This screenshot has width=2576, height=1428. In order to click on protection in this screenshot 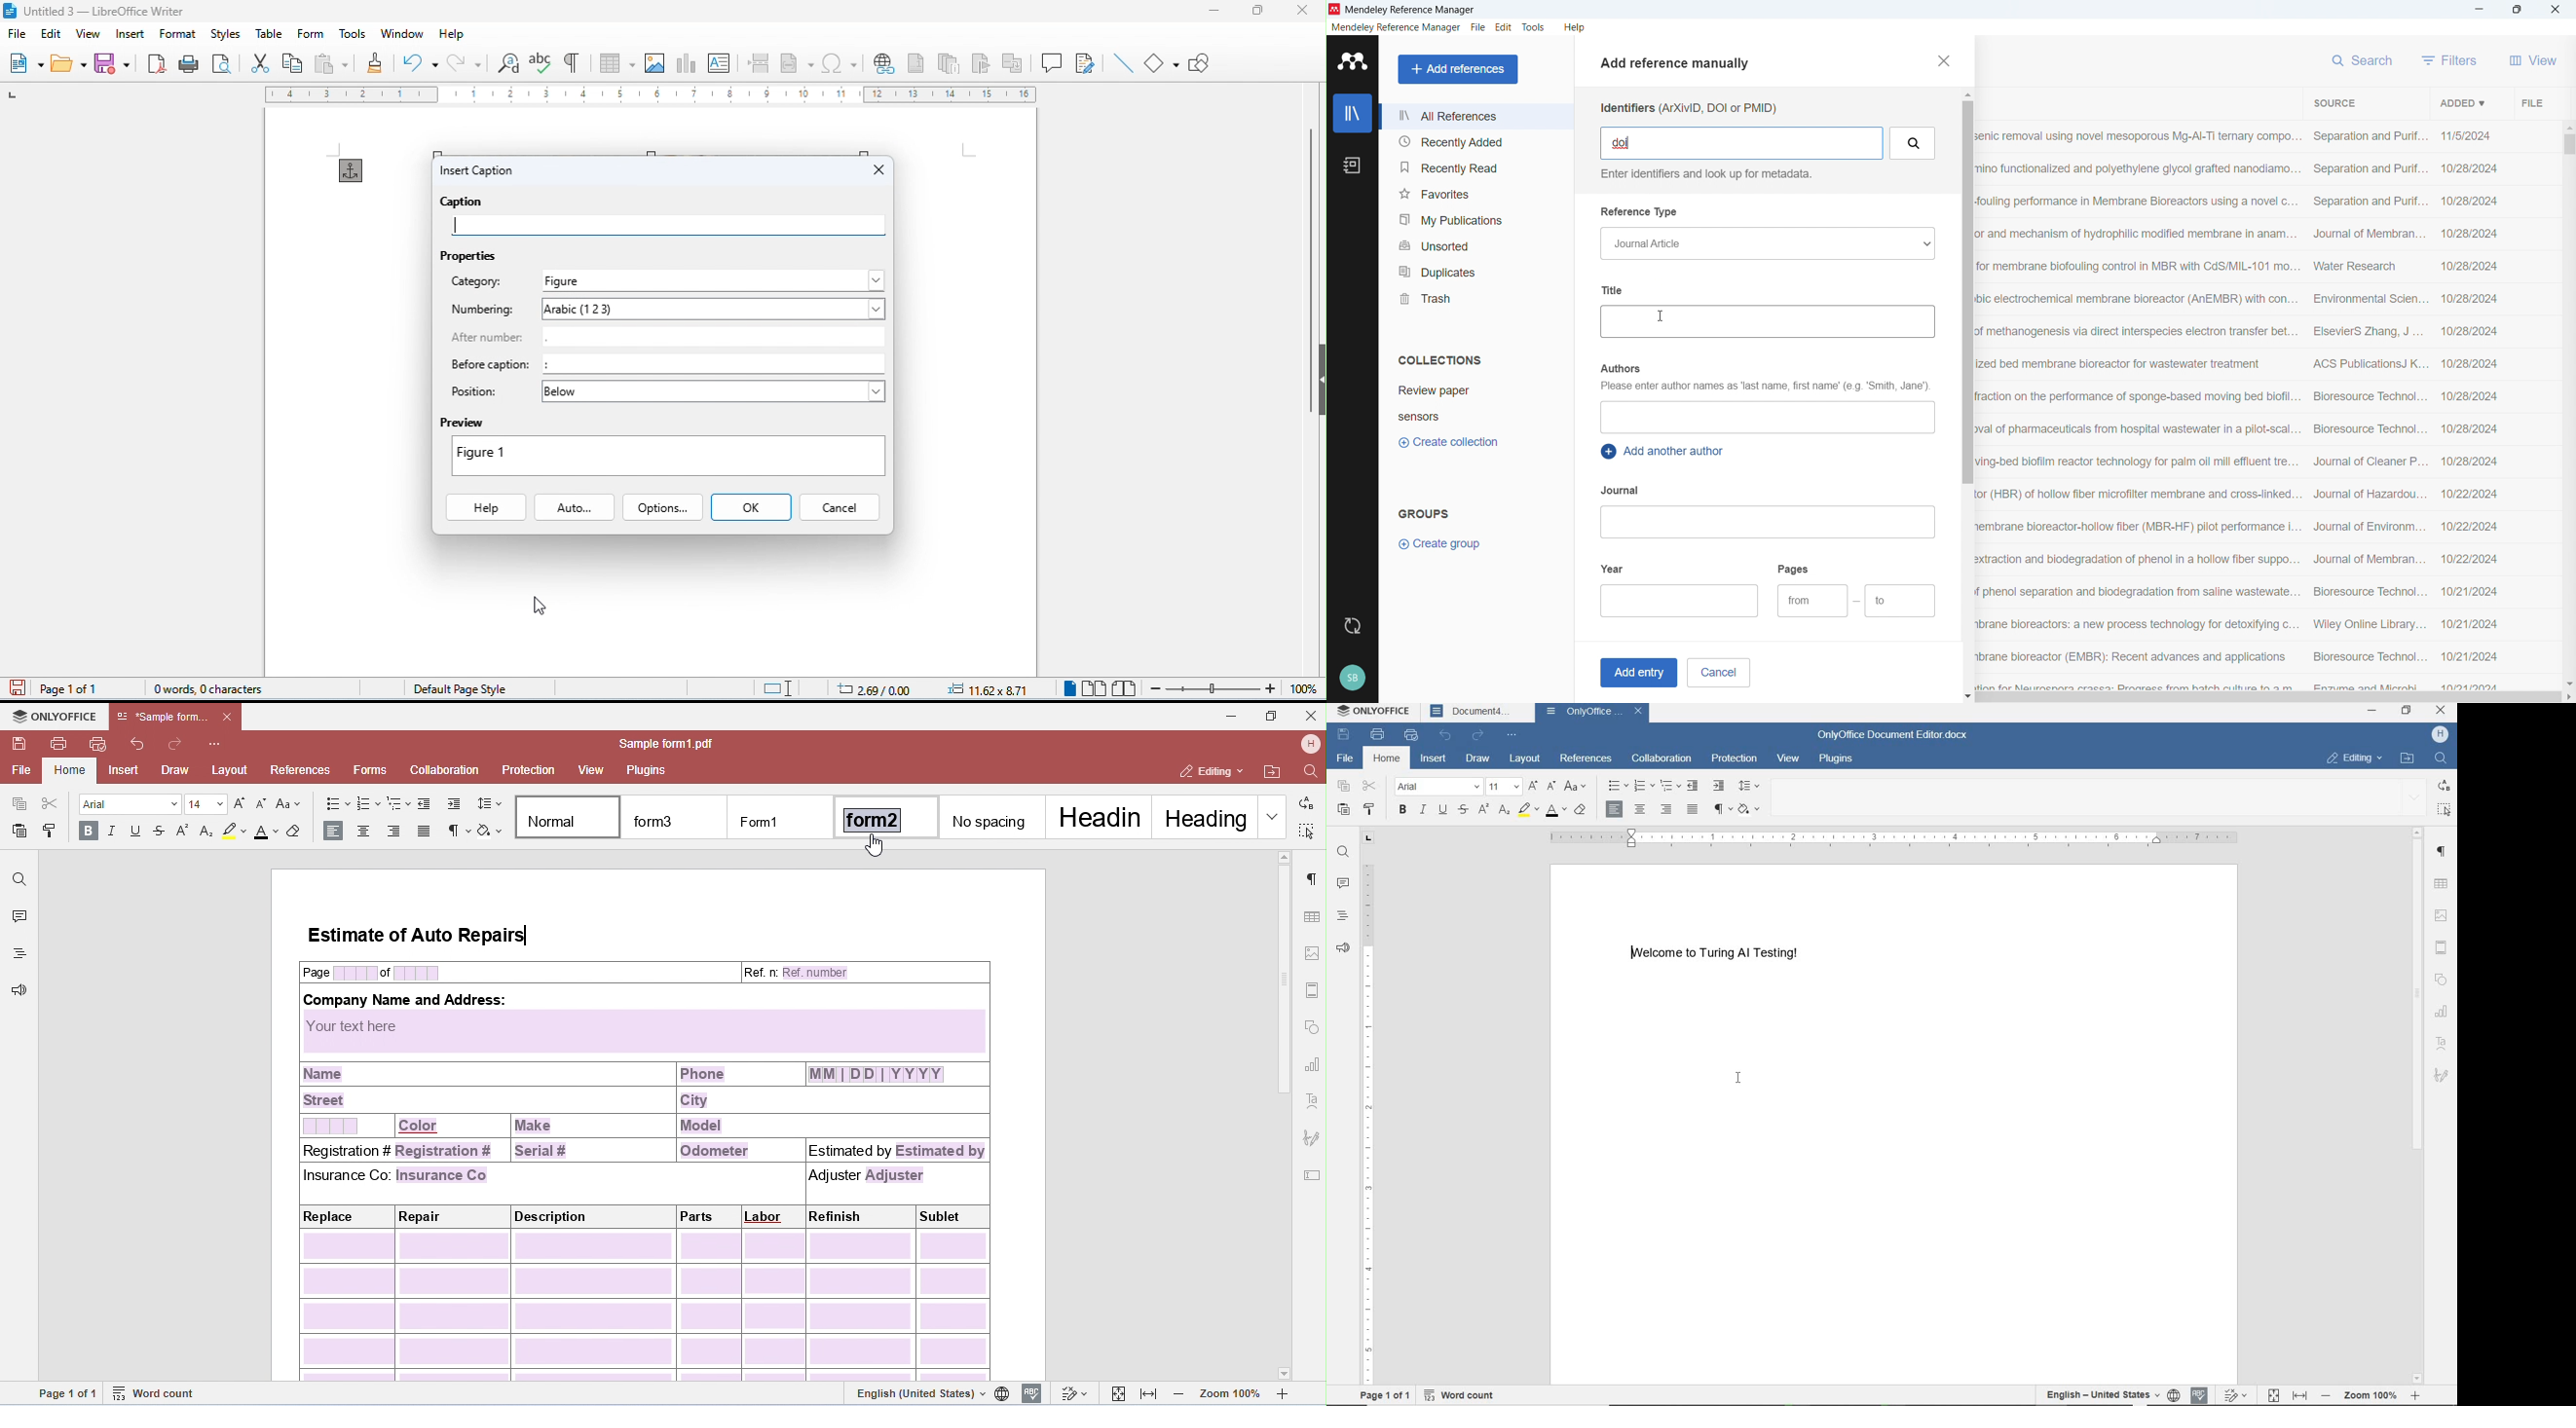, I will do `click(1733, 758)`.